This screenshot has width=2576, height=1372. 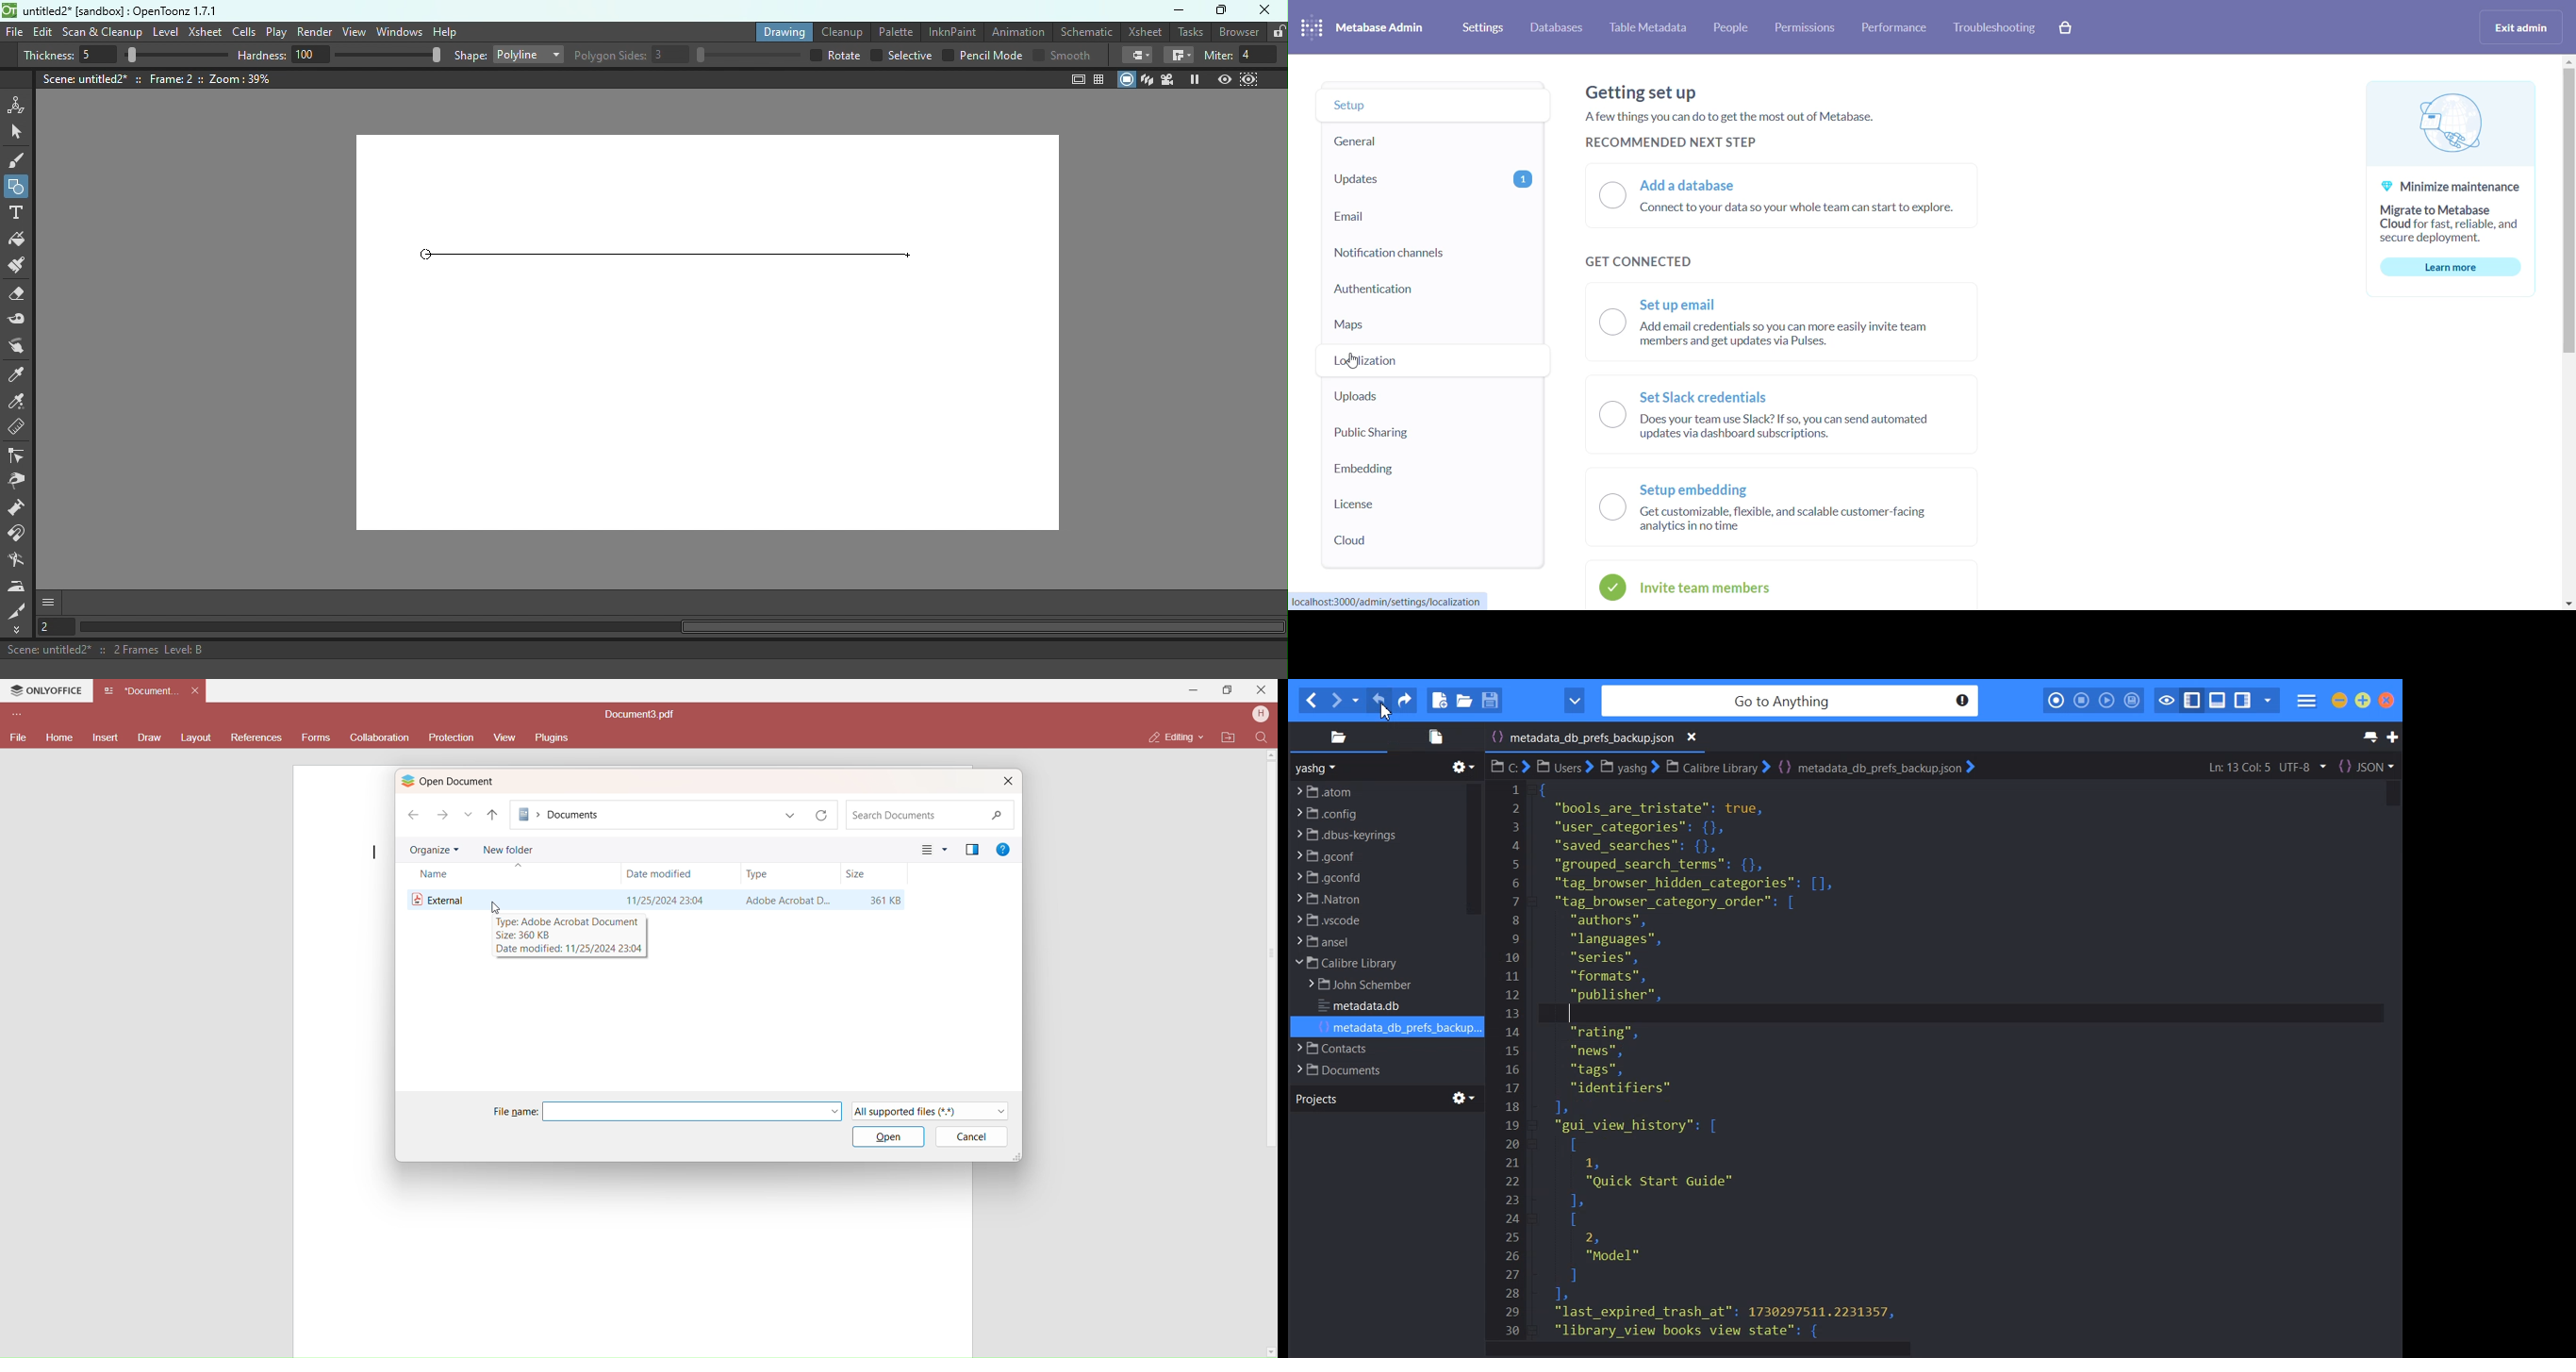 I want to click on File name, so click(x=514, y=1112).